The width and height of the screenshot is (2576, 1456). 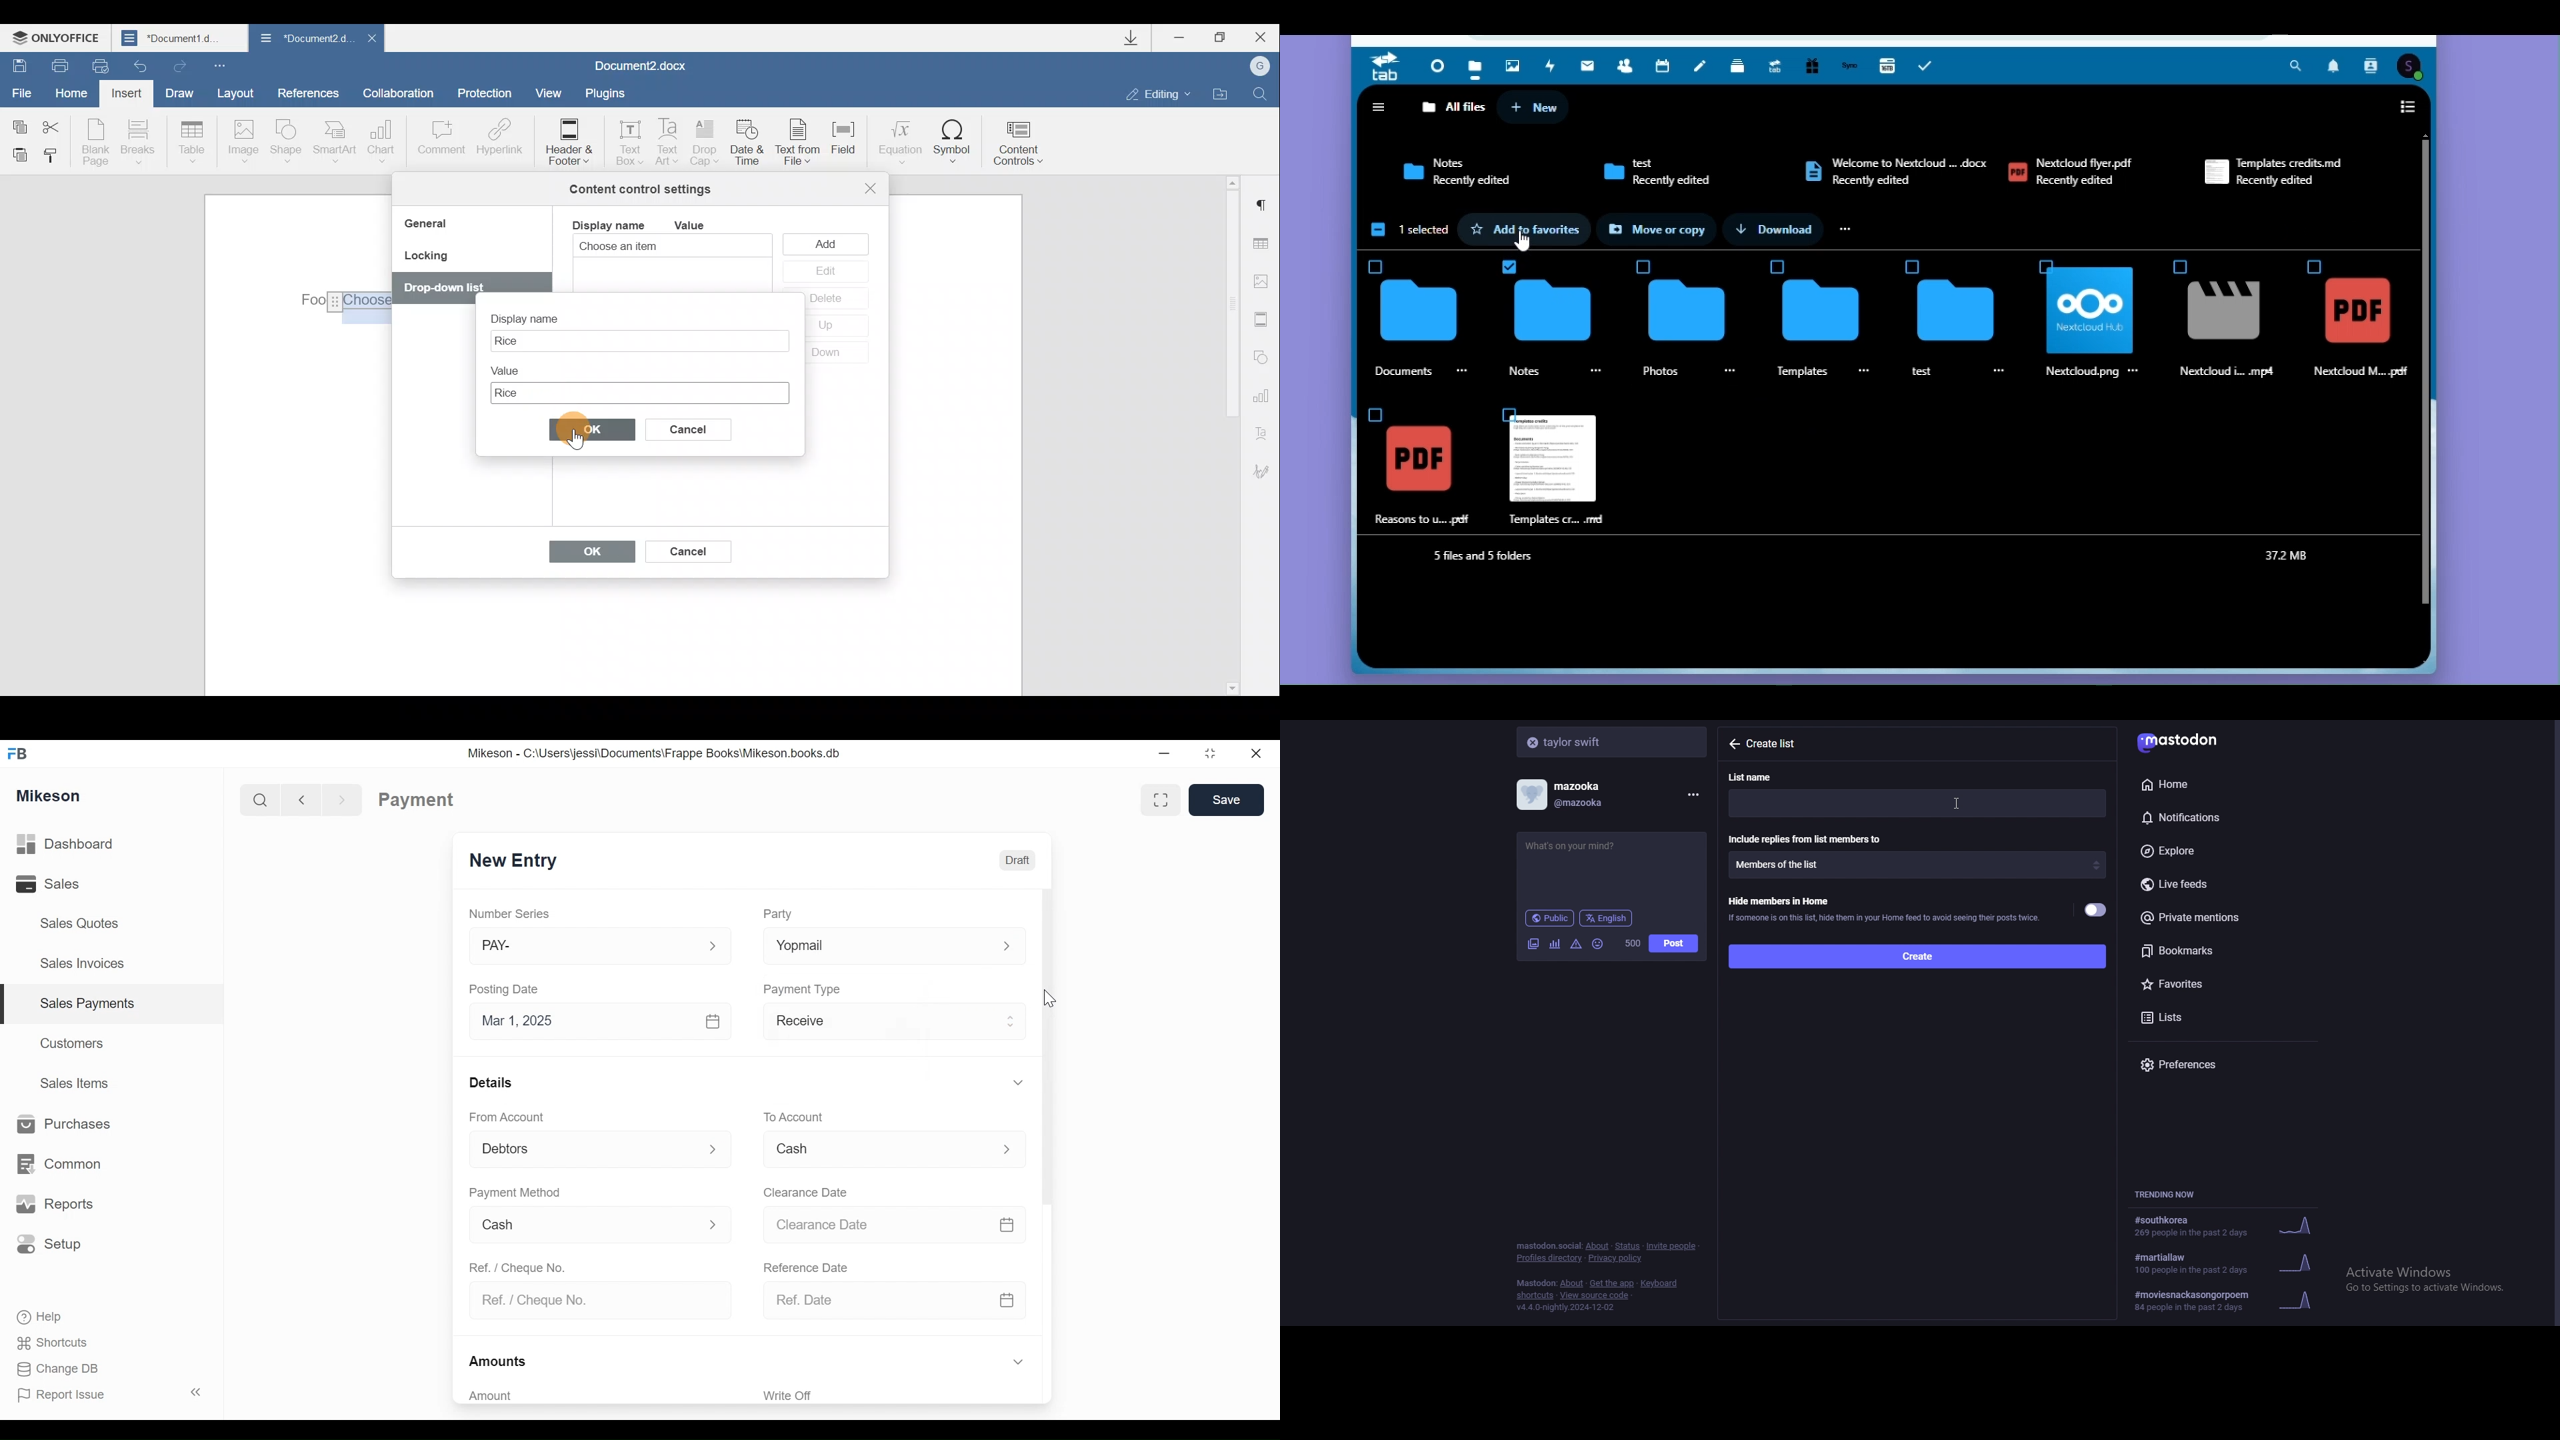 I want to click on Cash, so click(x=599, y=1223).